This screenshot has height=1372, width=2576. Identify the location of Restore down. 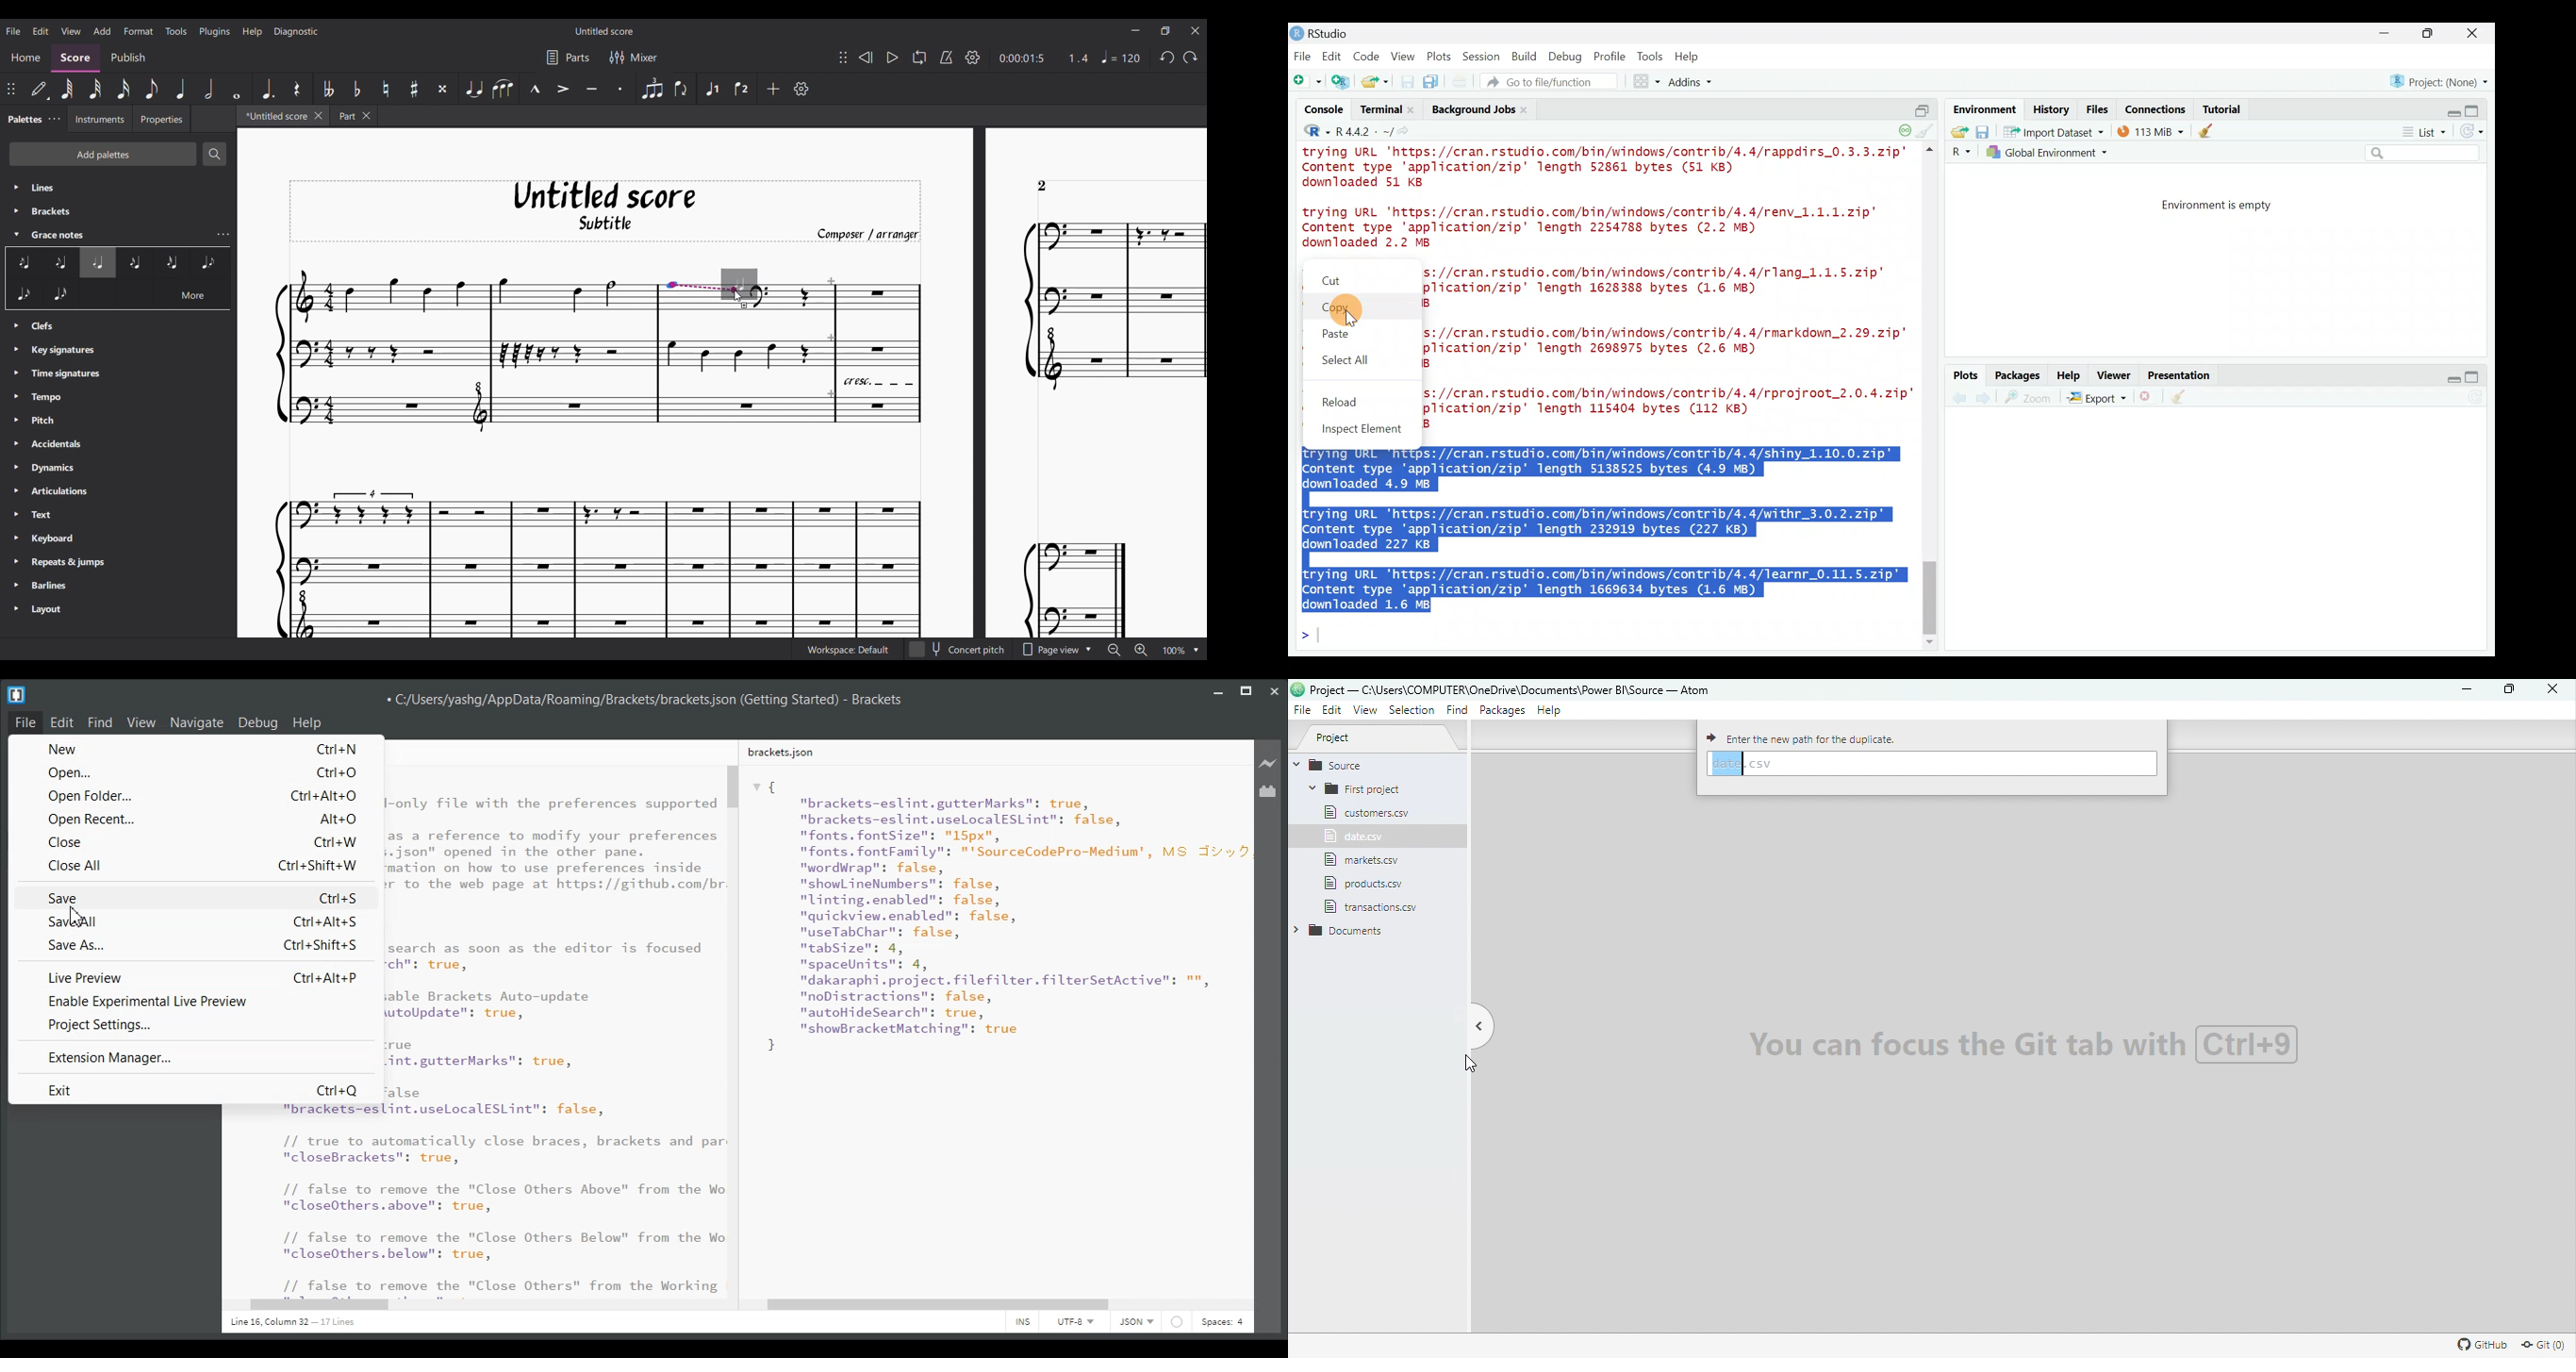
(2448, 109).